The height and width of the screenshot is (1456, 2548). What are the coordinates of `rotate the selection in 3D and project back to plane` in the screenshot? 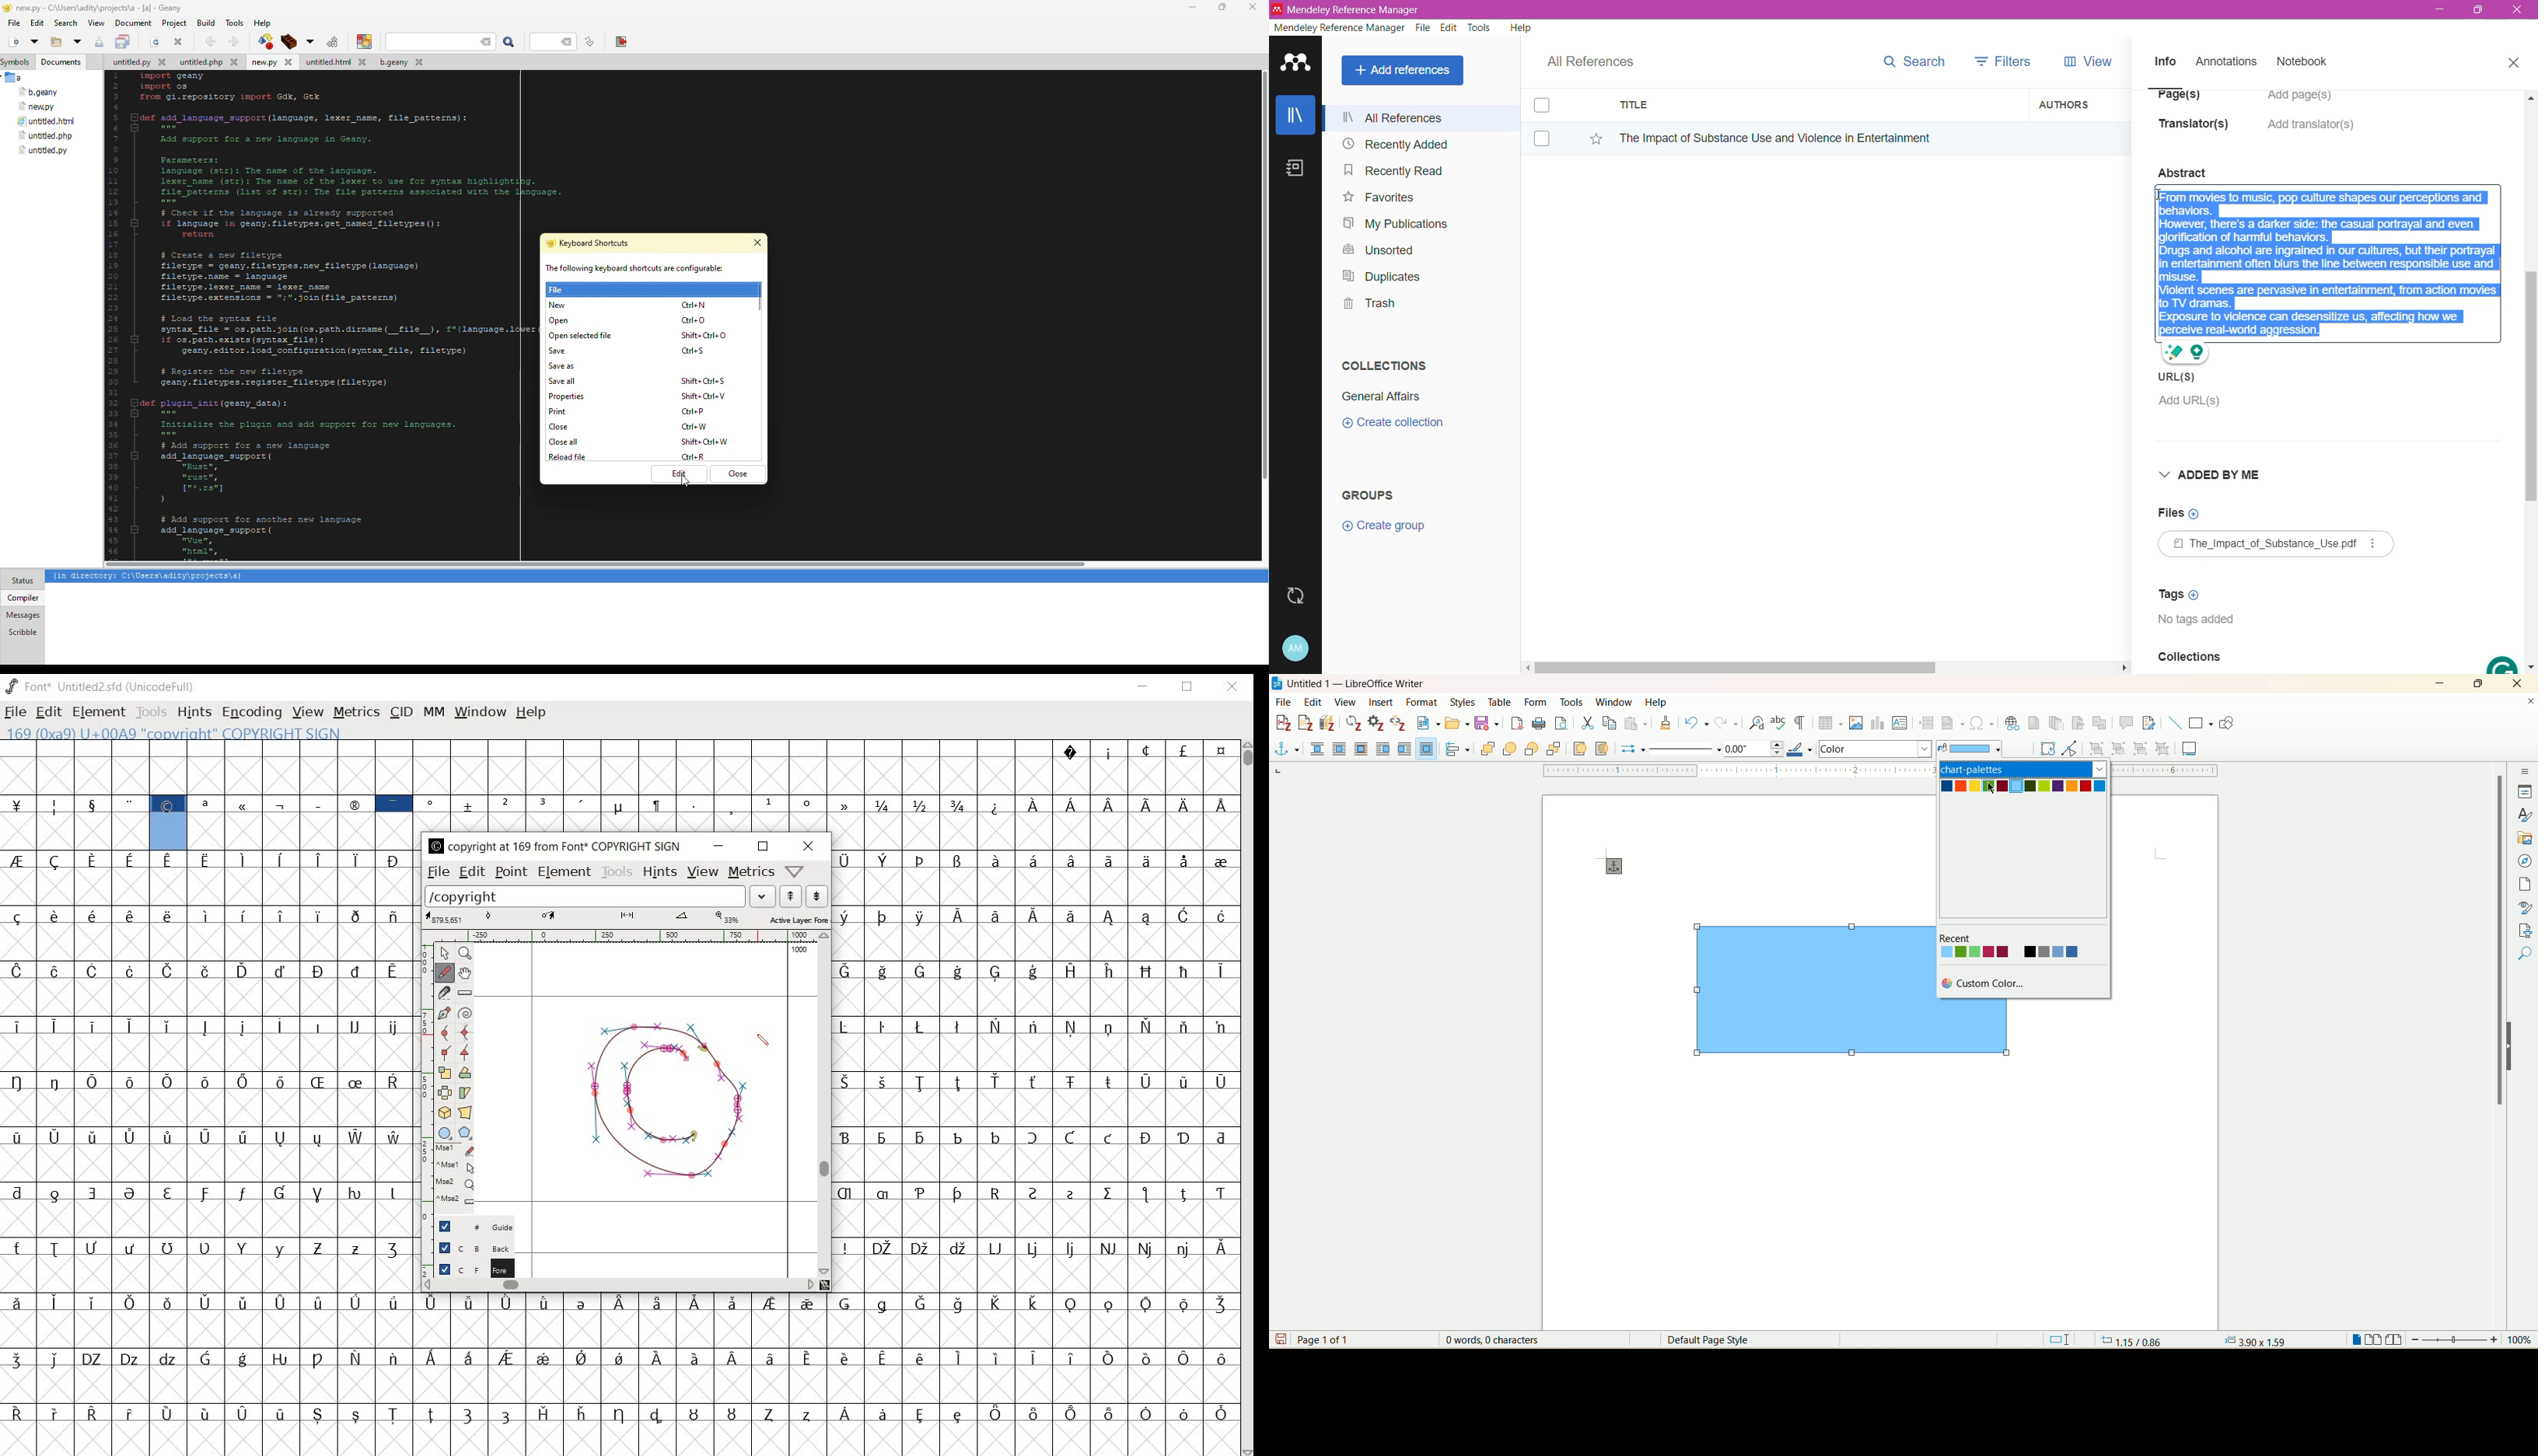 It's located at (444, 1112).